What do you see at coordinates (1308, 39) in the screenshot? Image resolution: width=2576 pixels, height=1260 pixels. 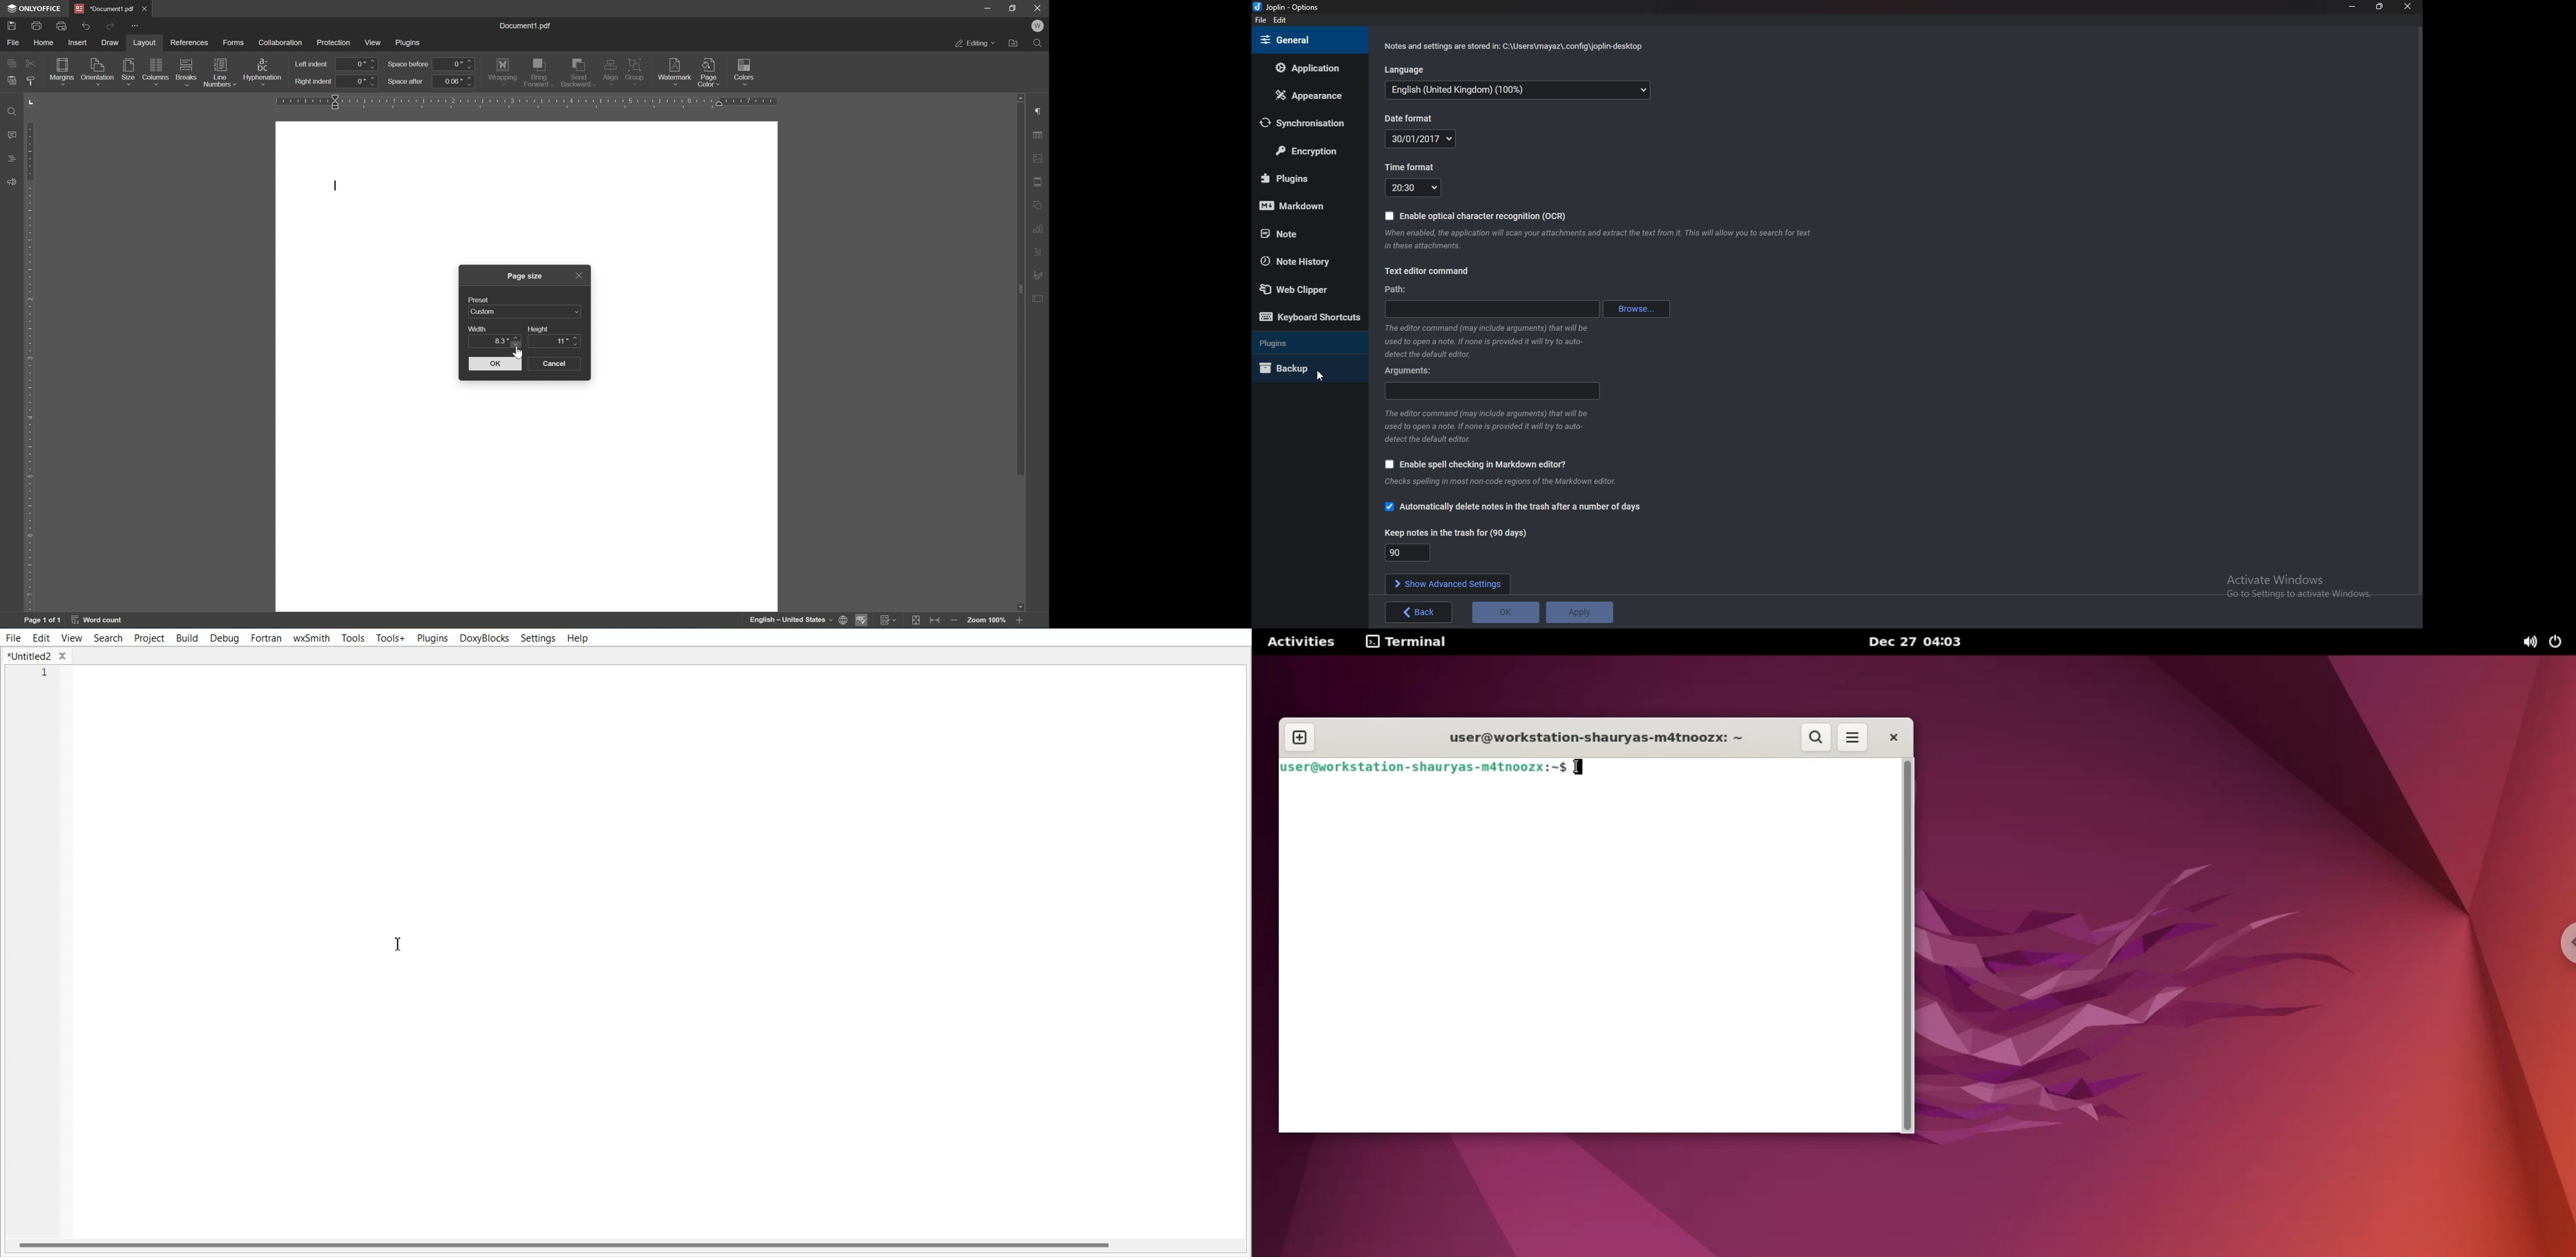 I see `General` at bounding box center [1308, 39].